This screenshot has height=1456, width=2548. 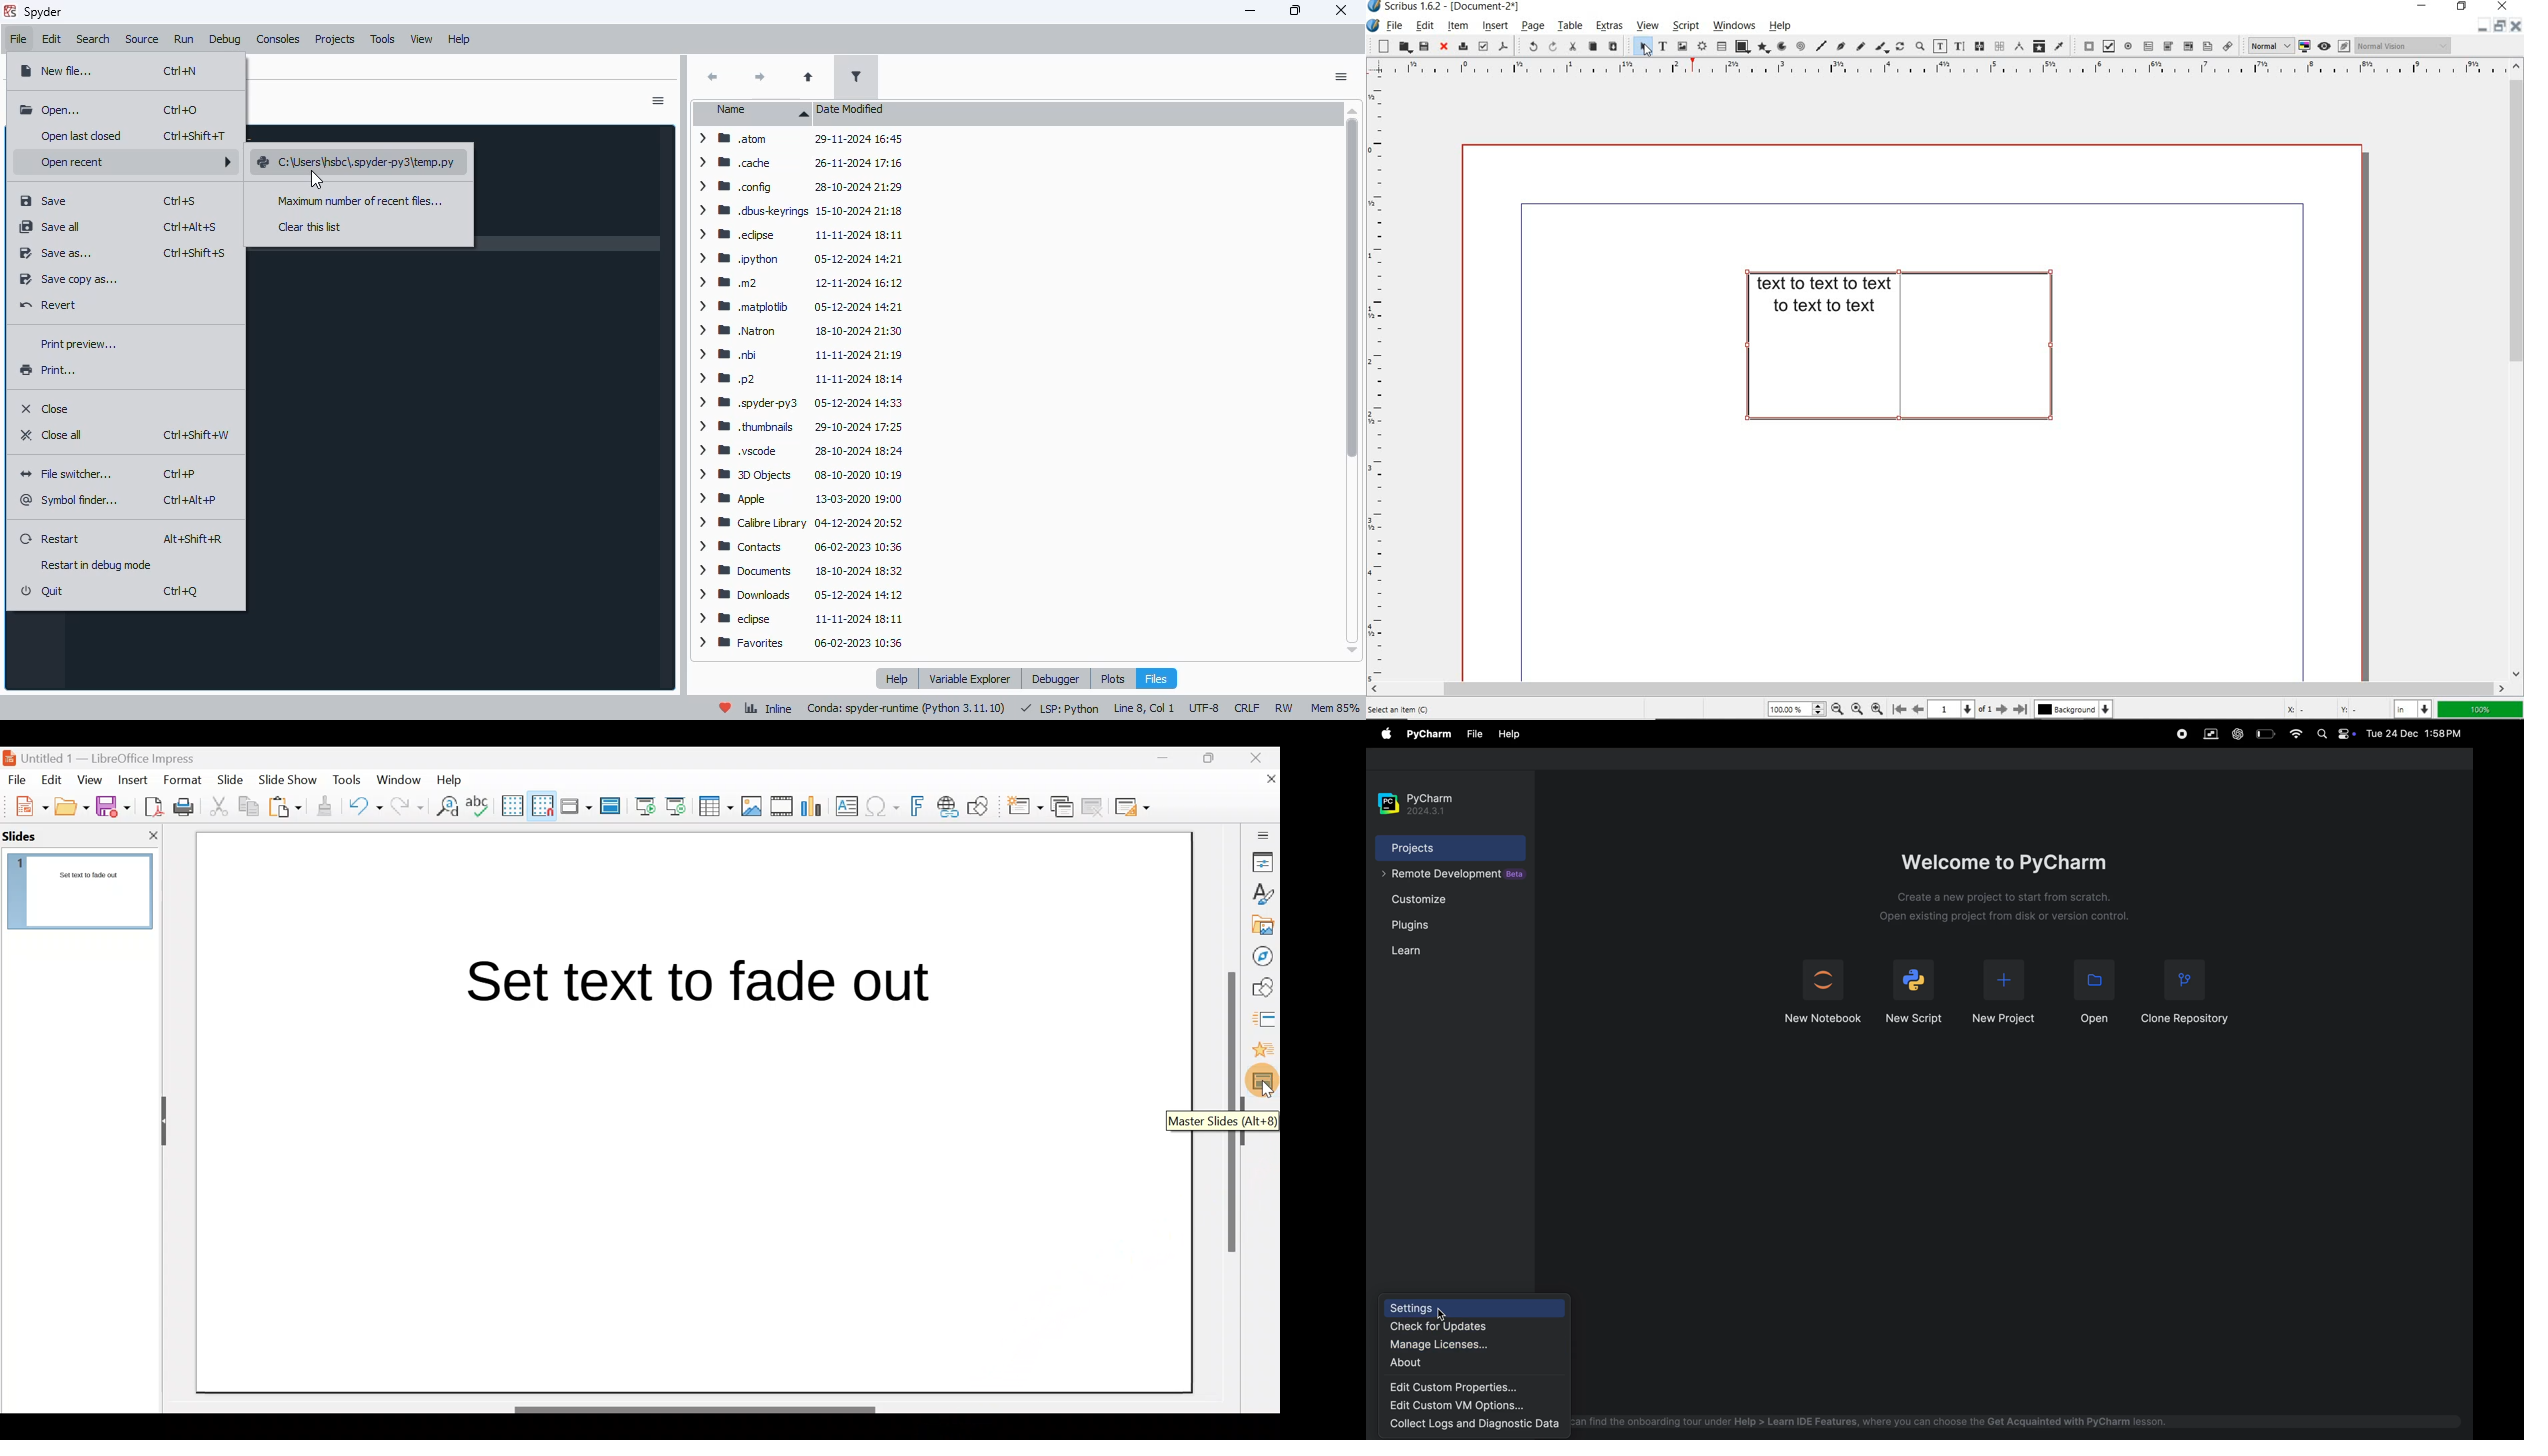 What do you see at coordinates (808, 77) in the screenshot?
I see `parent` at bounding box center [808, 77].